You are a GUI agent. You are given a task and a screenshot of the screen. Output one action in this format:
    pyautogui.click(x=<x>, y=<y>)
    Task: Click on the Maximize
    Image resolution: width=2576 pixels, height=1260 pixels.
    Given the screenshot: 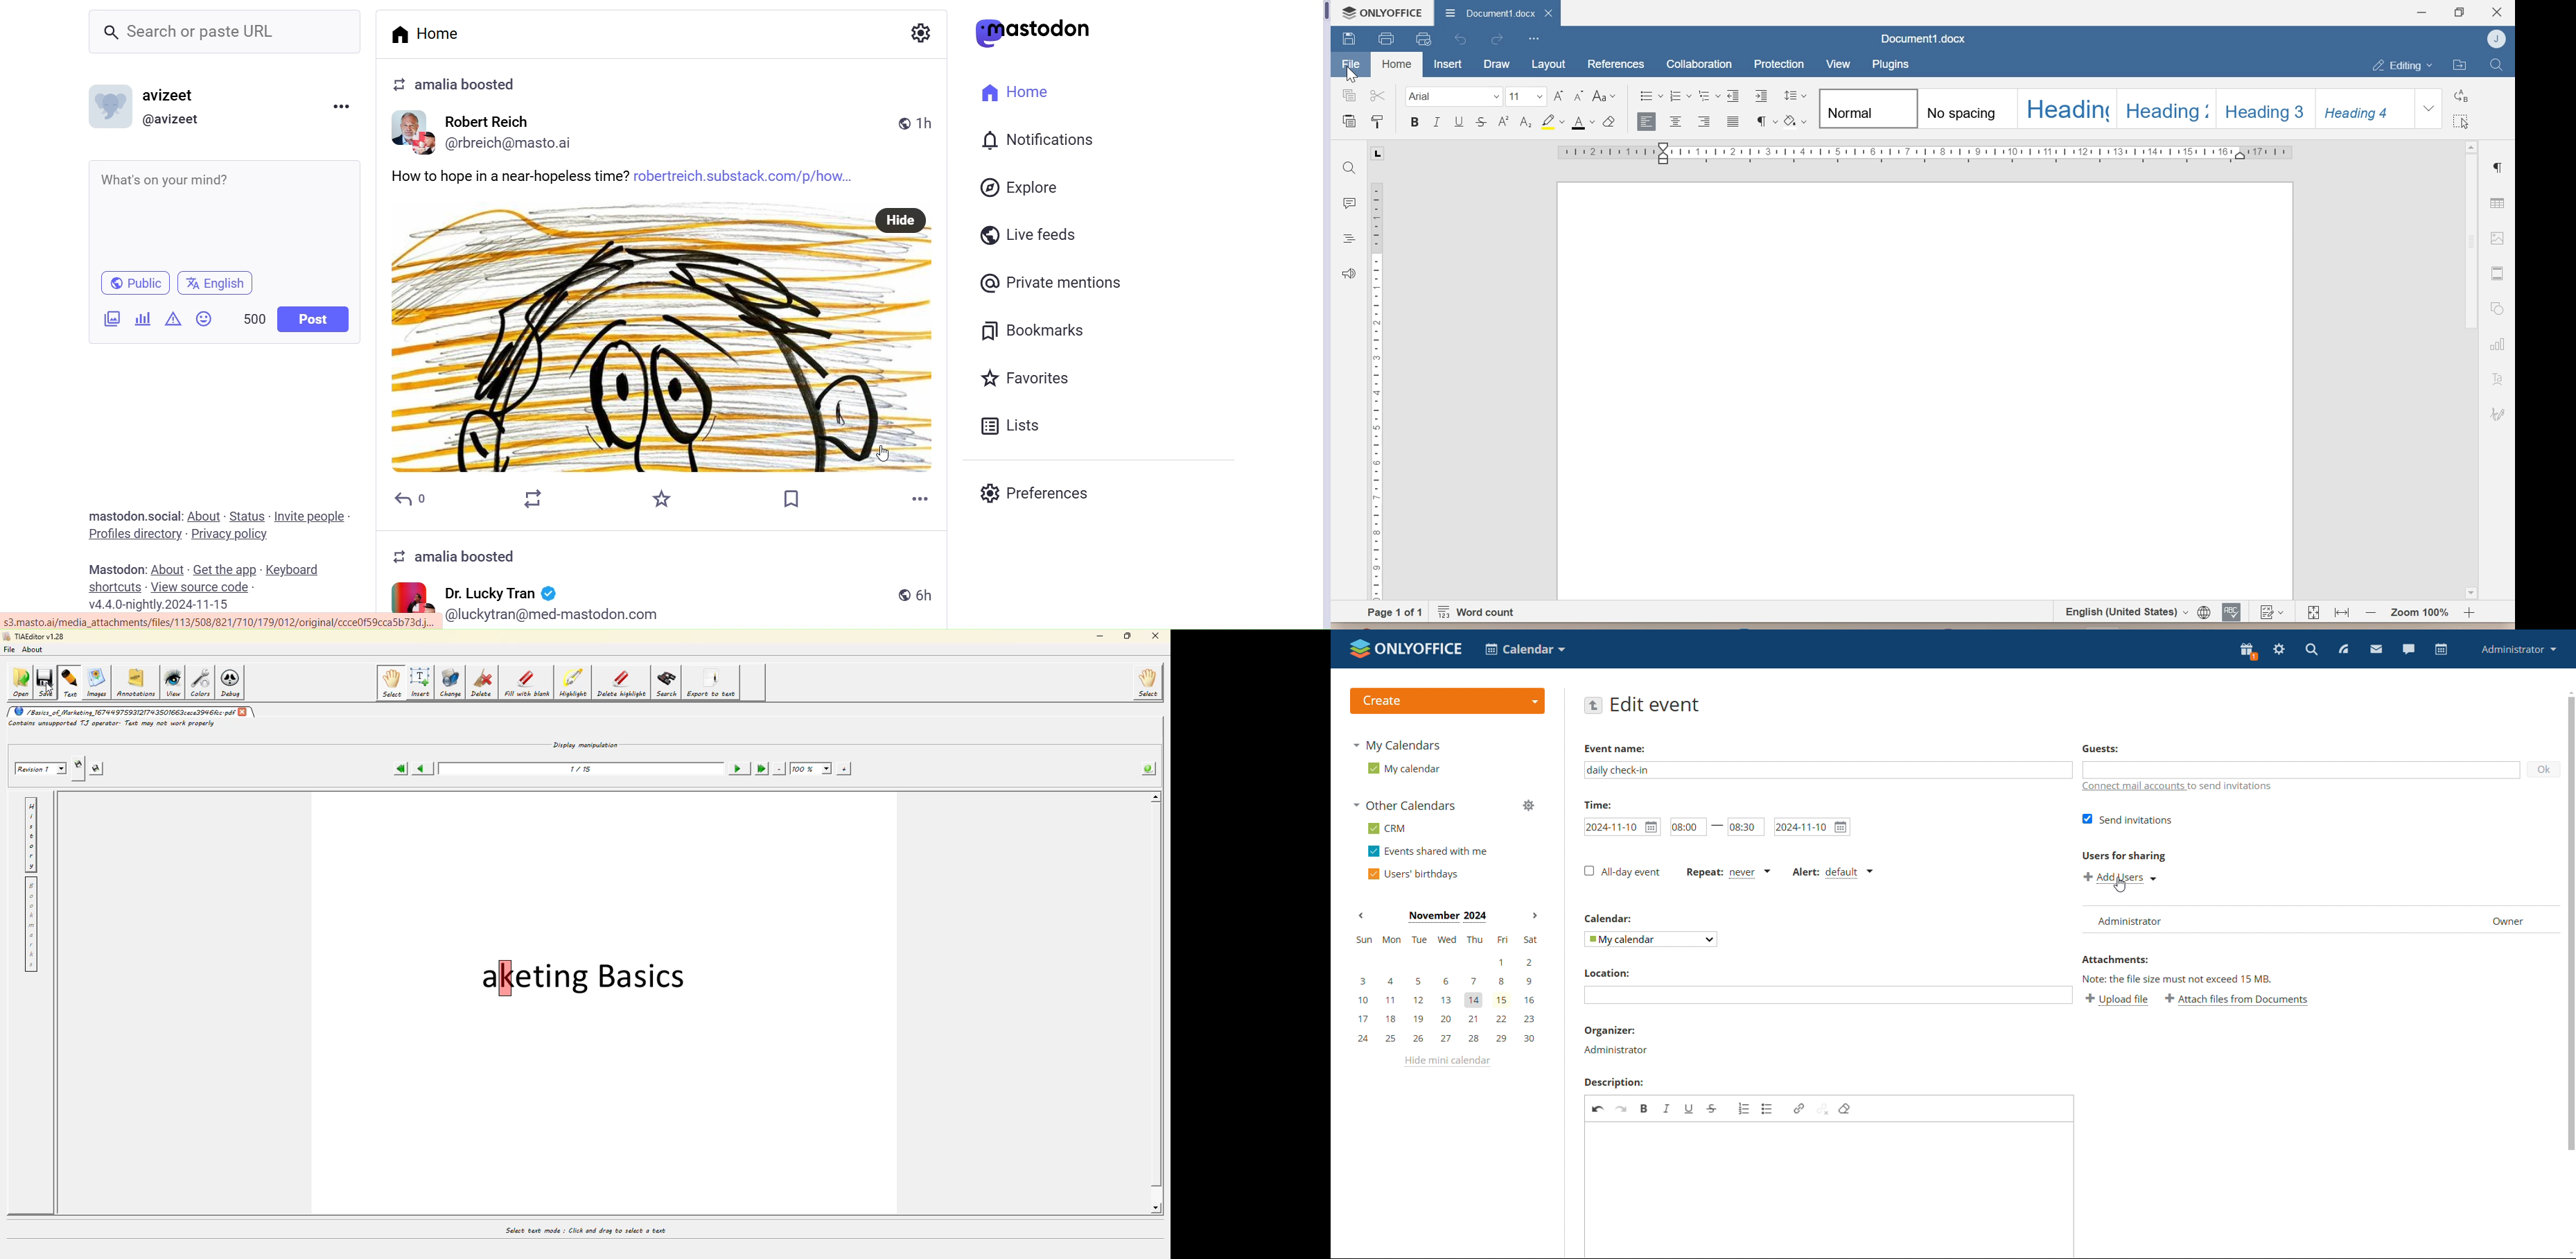 What is the action you would take?
    pyautogui.click(x=2460, y=12)
    